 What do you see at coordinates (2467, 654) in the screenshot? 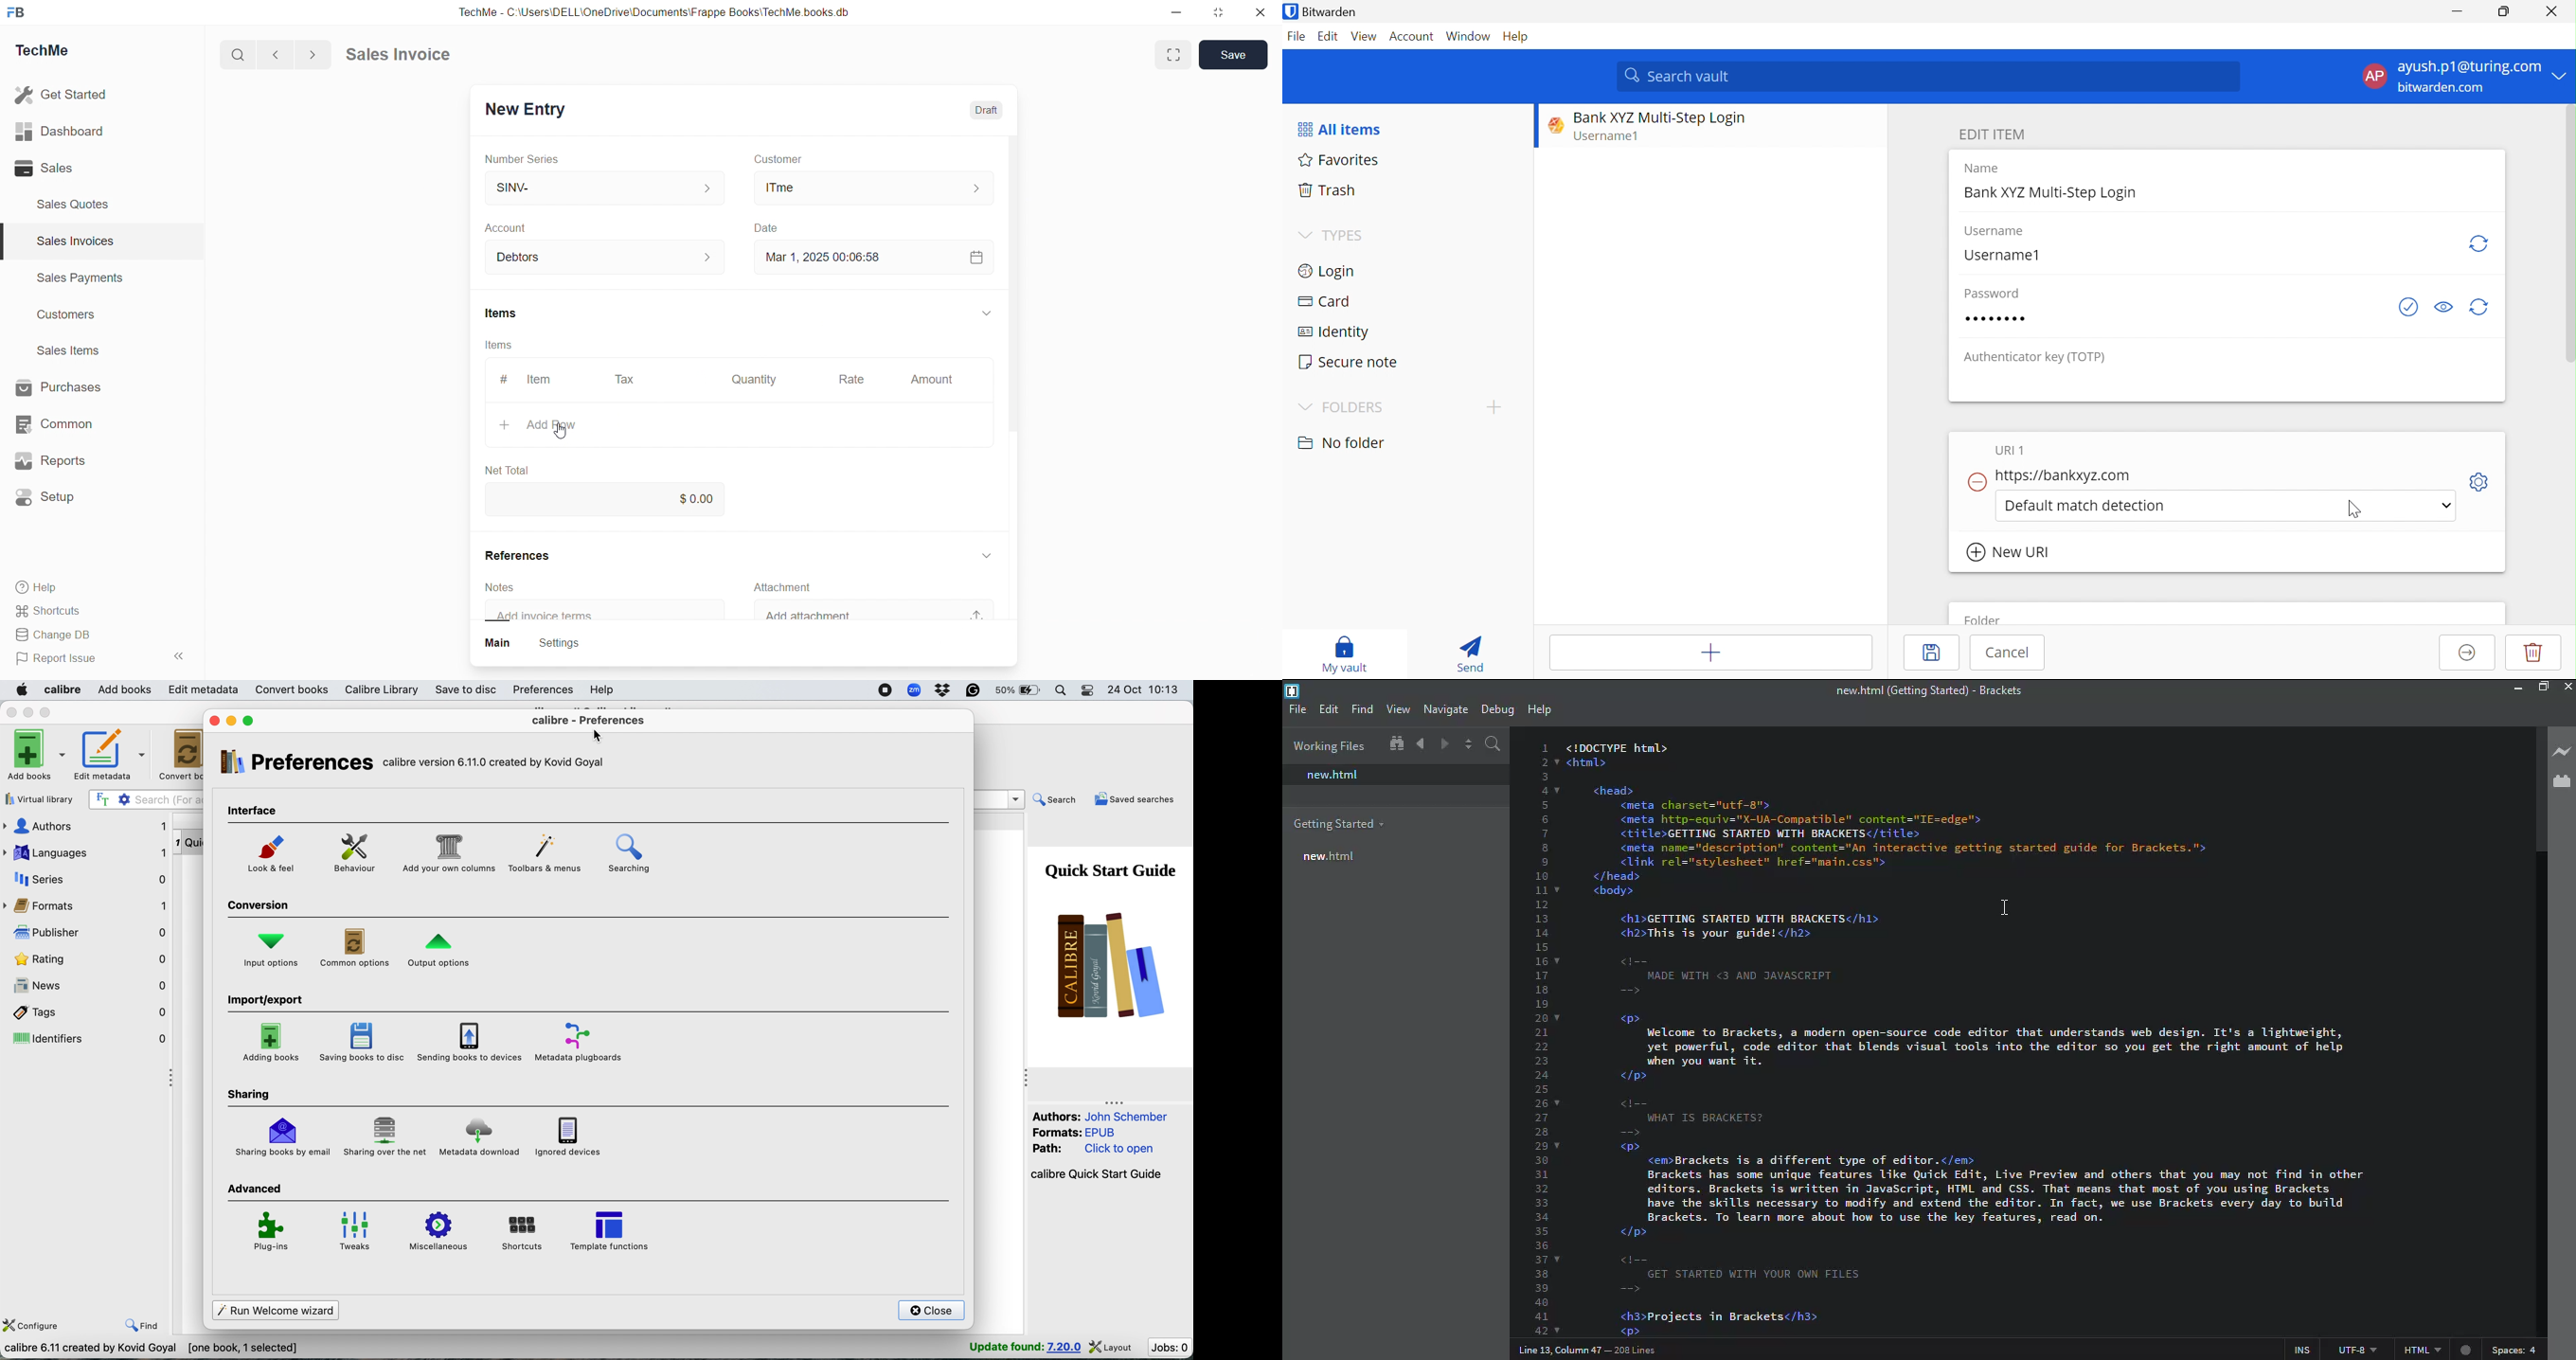
I see `Move to organisation` at bounding box center [2467, 654].